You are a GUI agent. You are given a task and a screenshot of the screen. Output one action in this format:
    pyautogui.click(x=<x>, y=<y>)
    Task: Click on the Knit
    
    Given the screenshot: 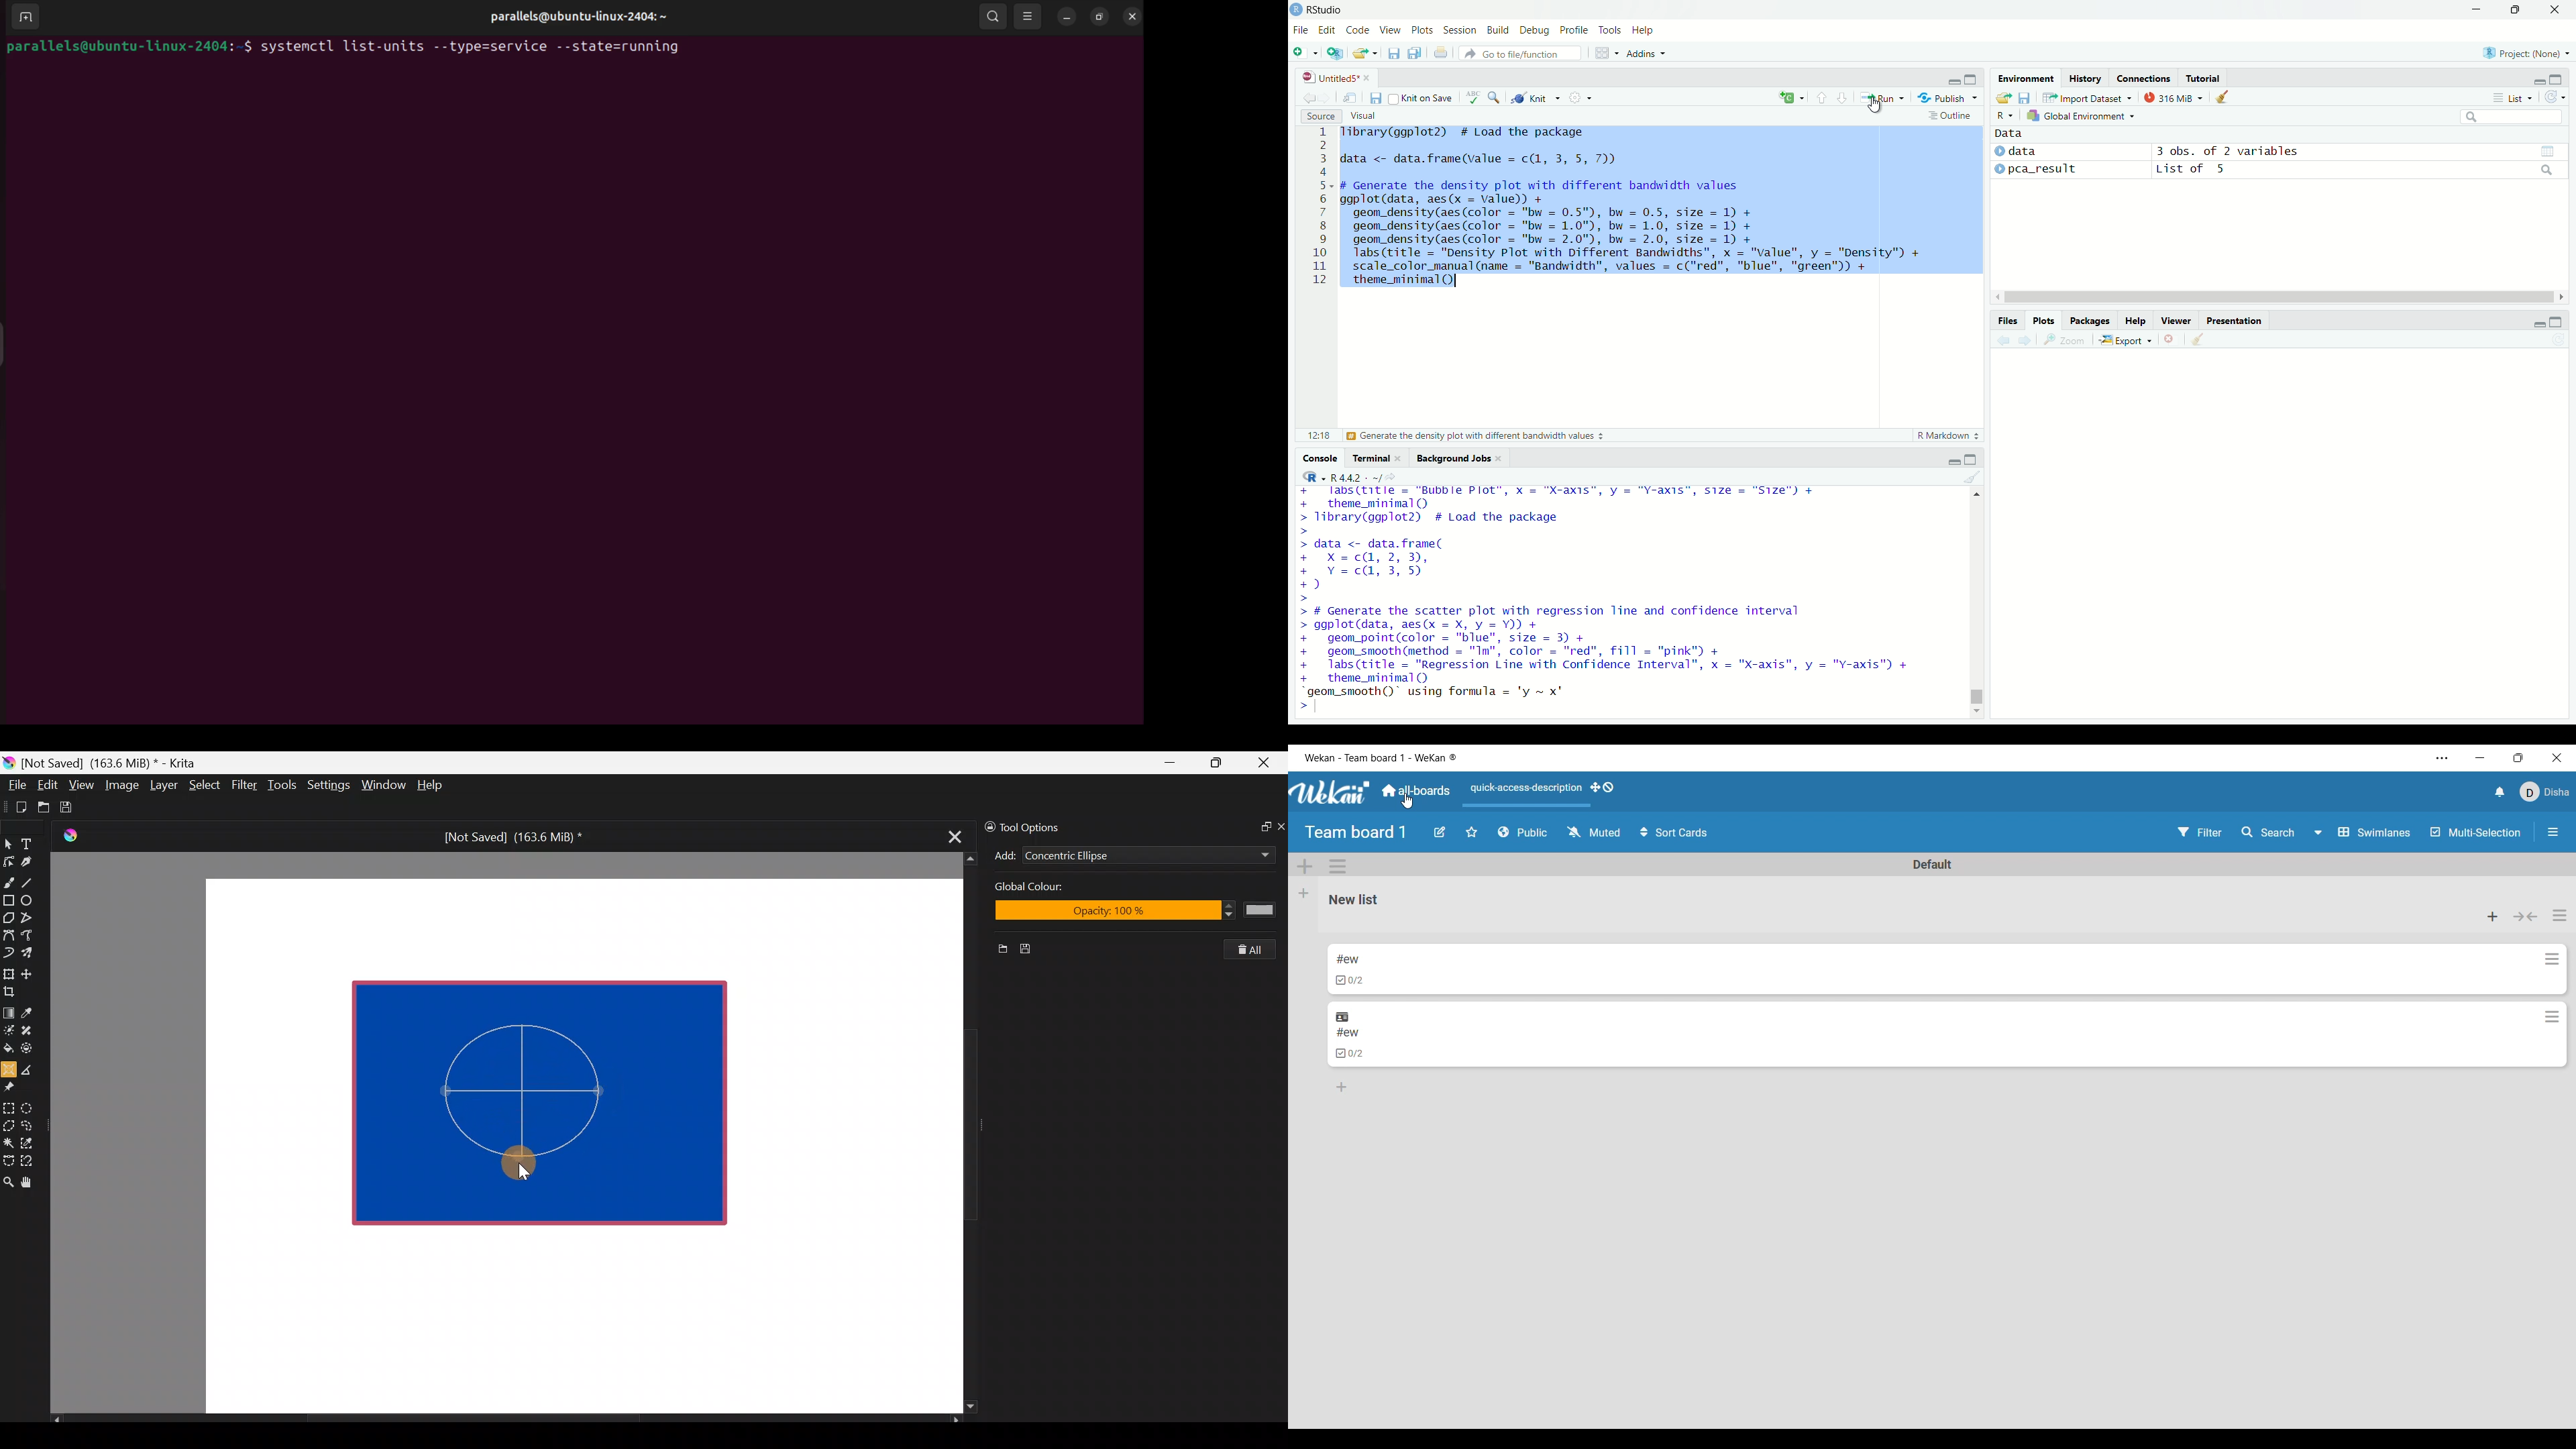 What is the action you would take?
    pyautogui.click(x=1535, y=98)
    